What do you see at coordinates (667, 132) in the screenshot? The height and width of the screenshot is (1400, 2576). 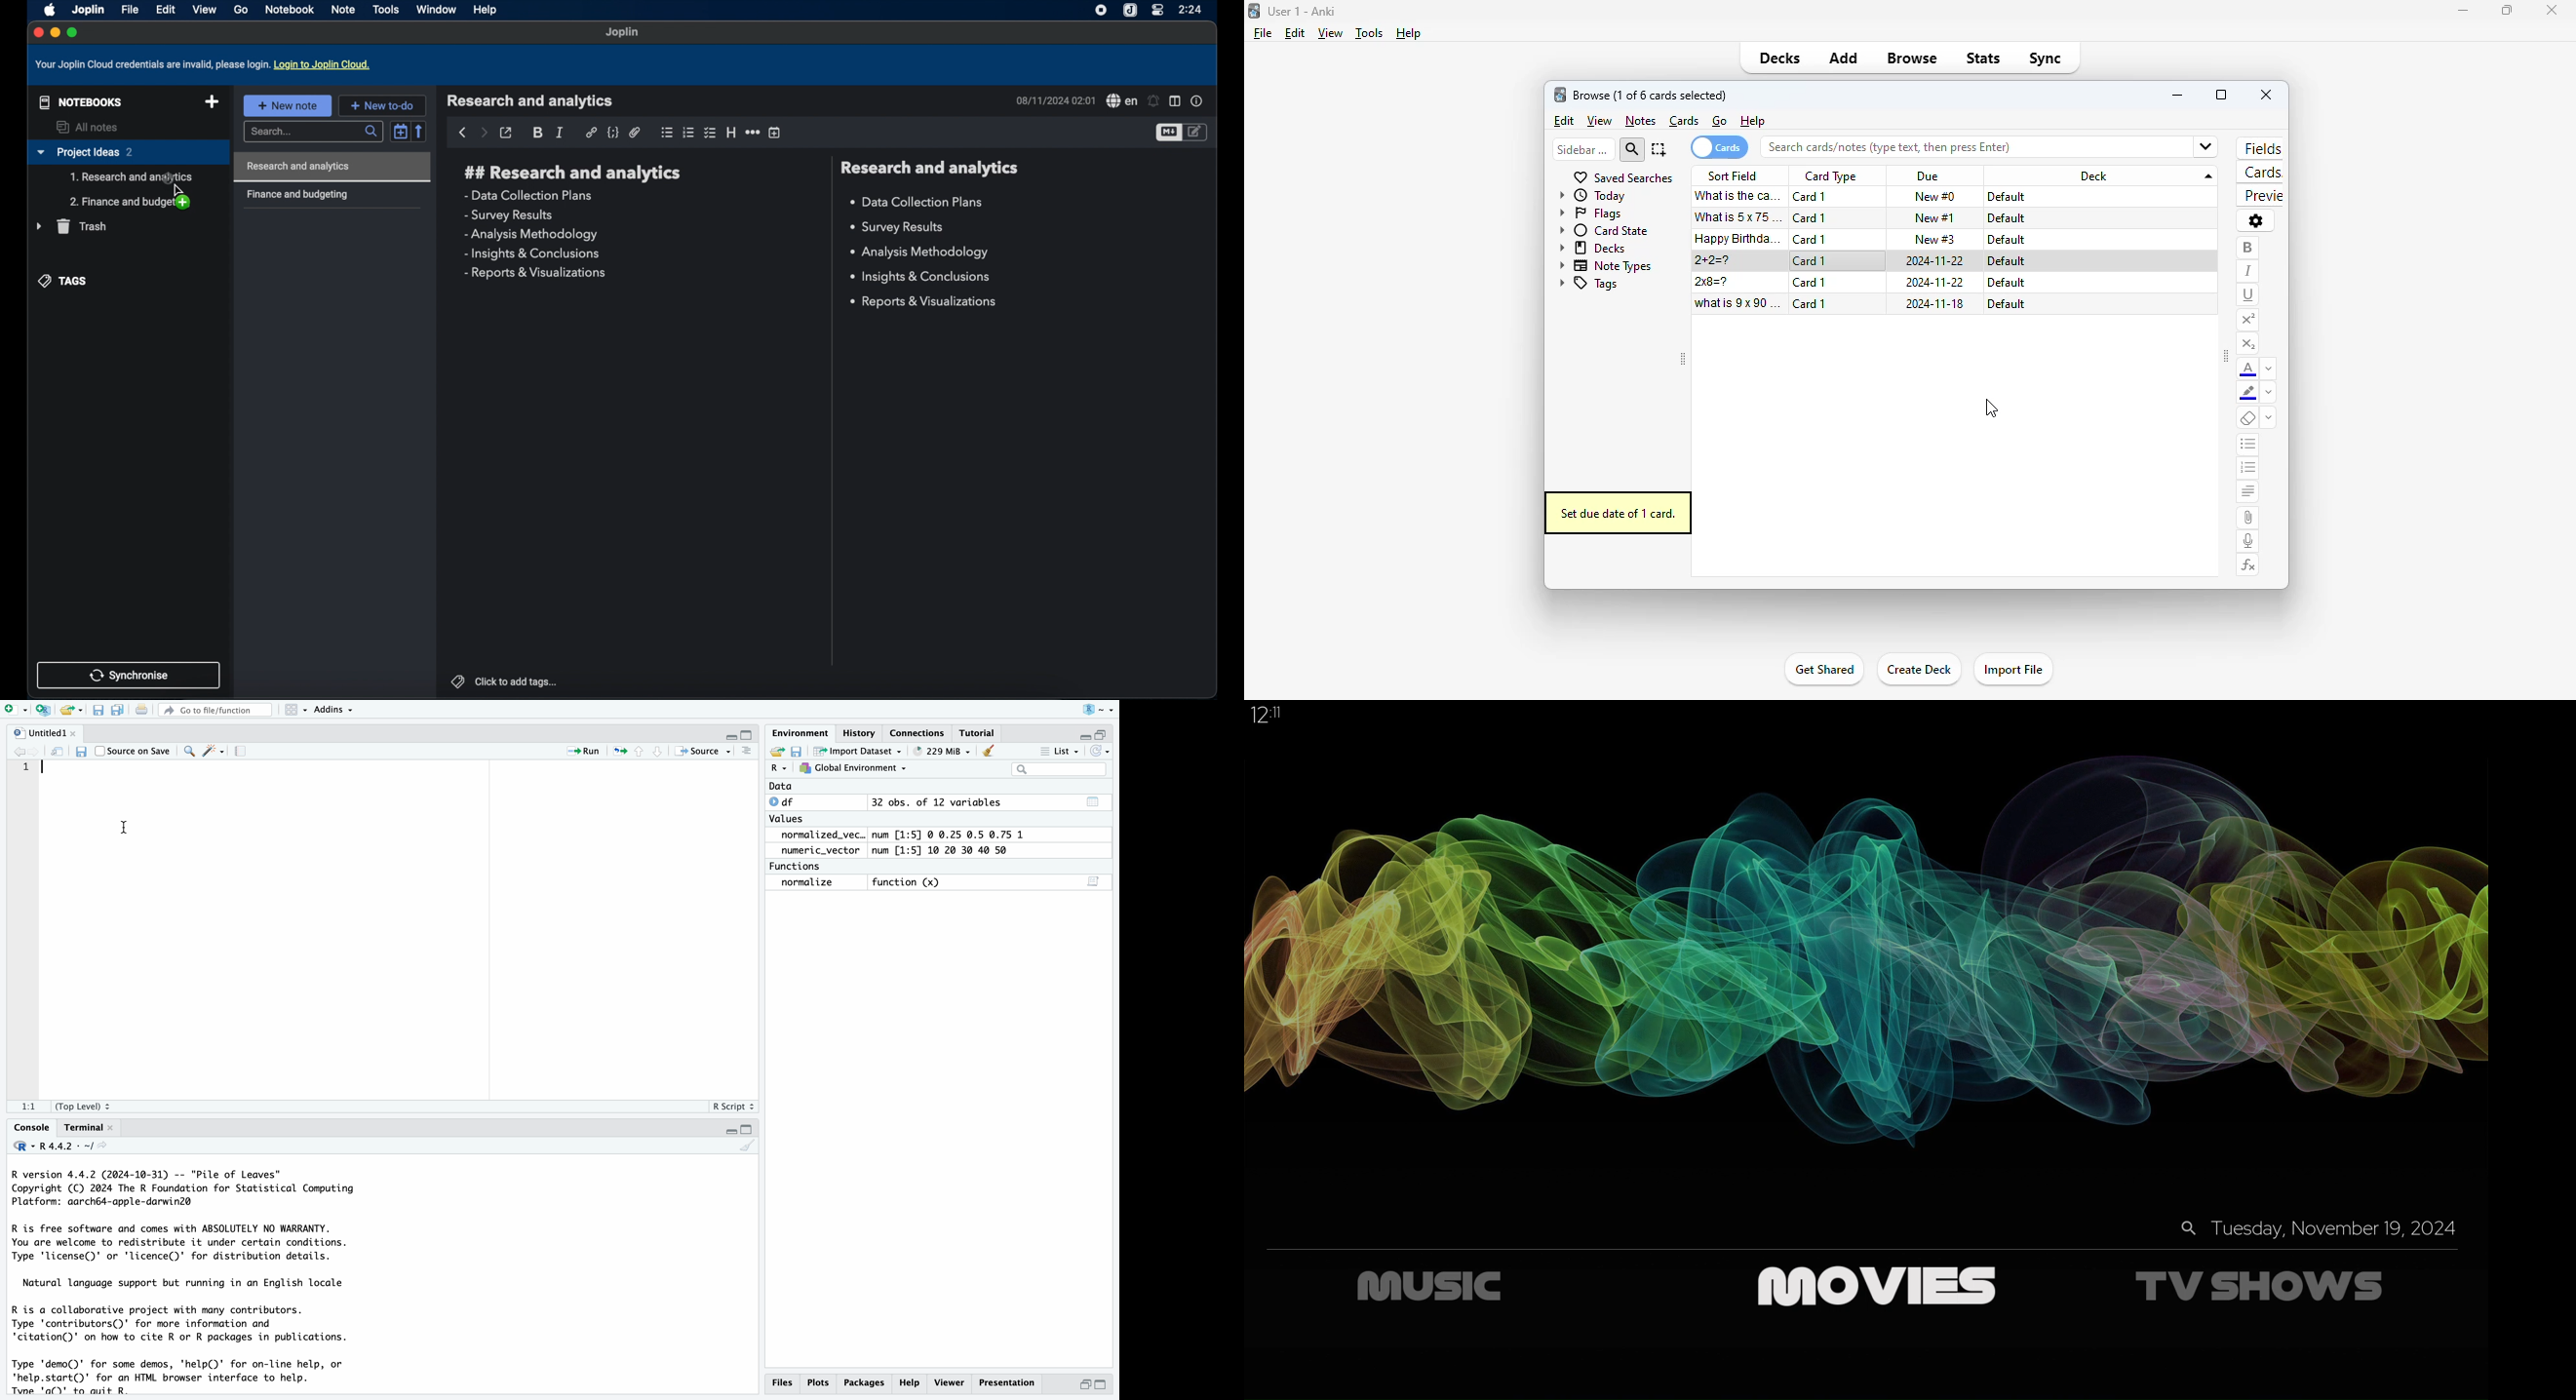 I see `bulleted list` at bounding box center [667, 132].